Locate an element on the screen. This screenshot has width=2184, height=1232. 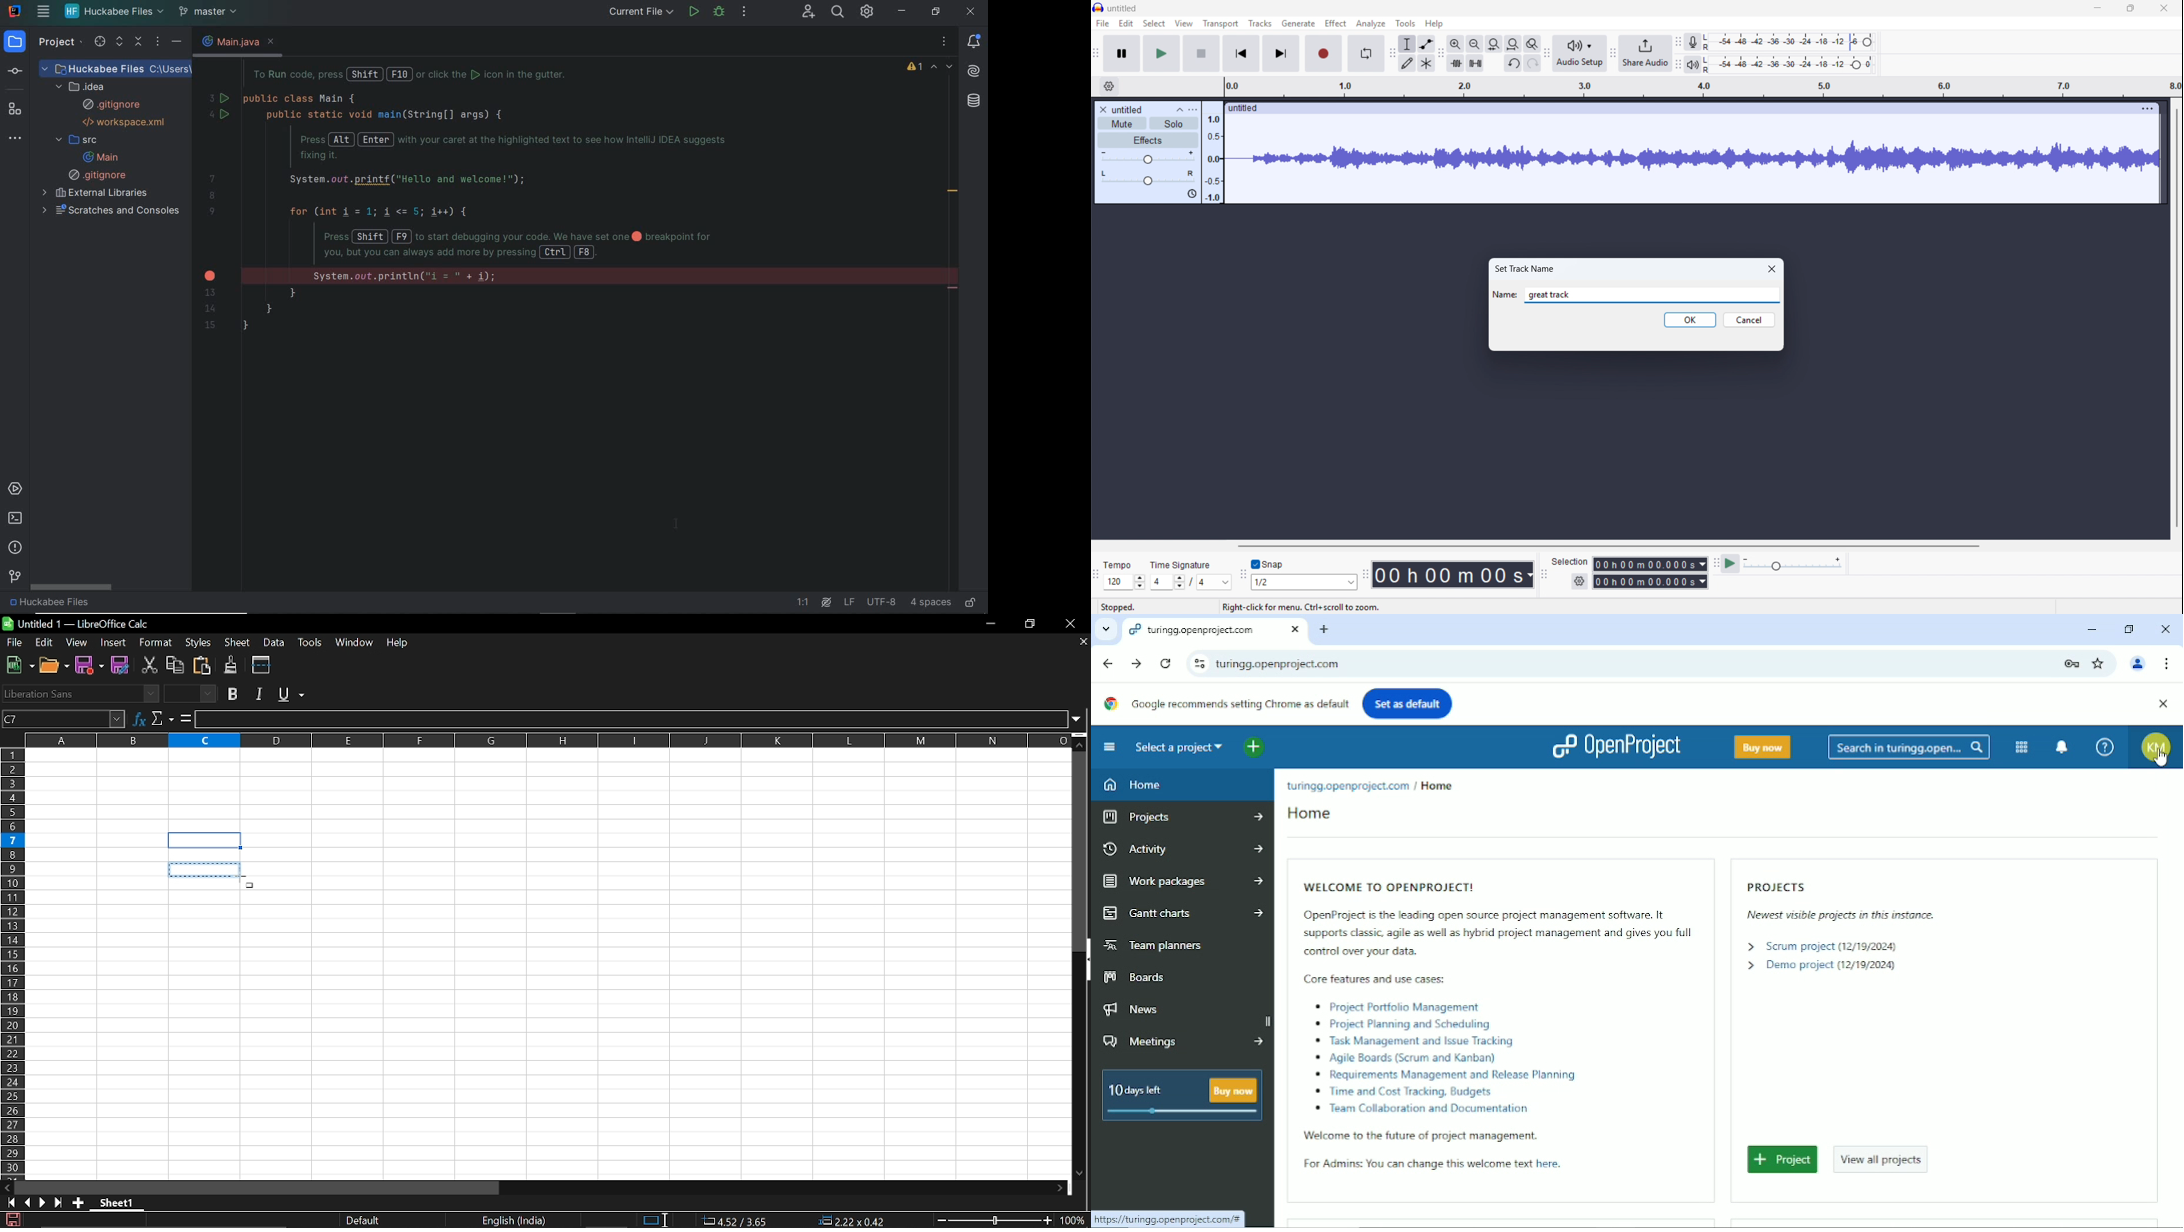
Gantt charts is located at coordinates (1184, 914).